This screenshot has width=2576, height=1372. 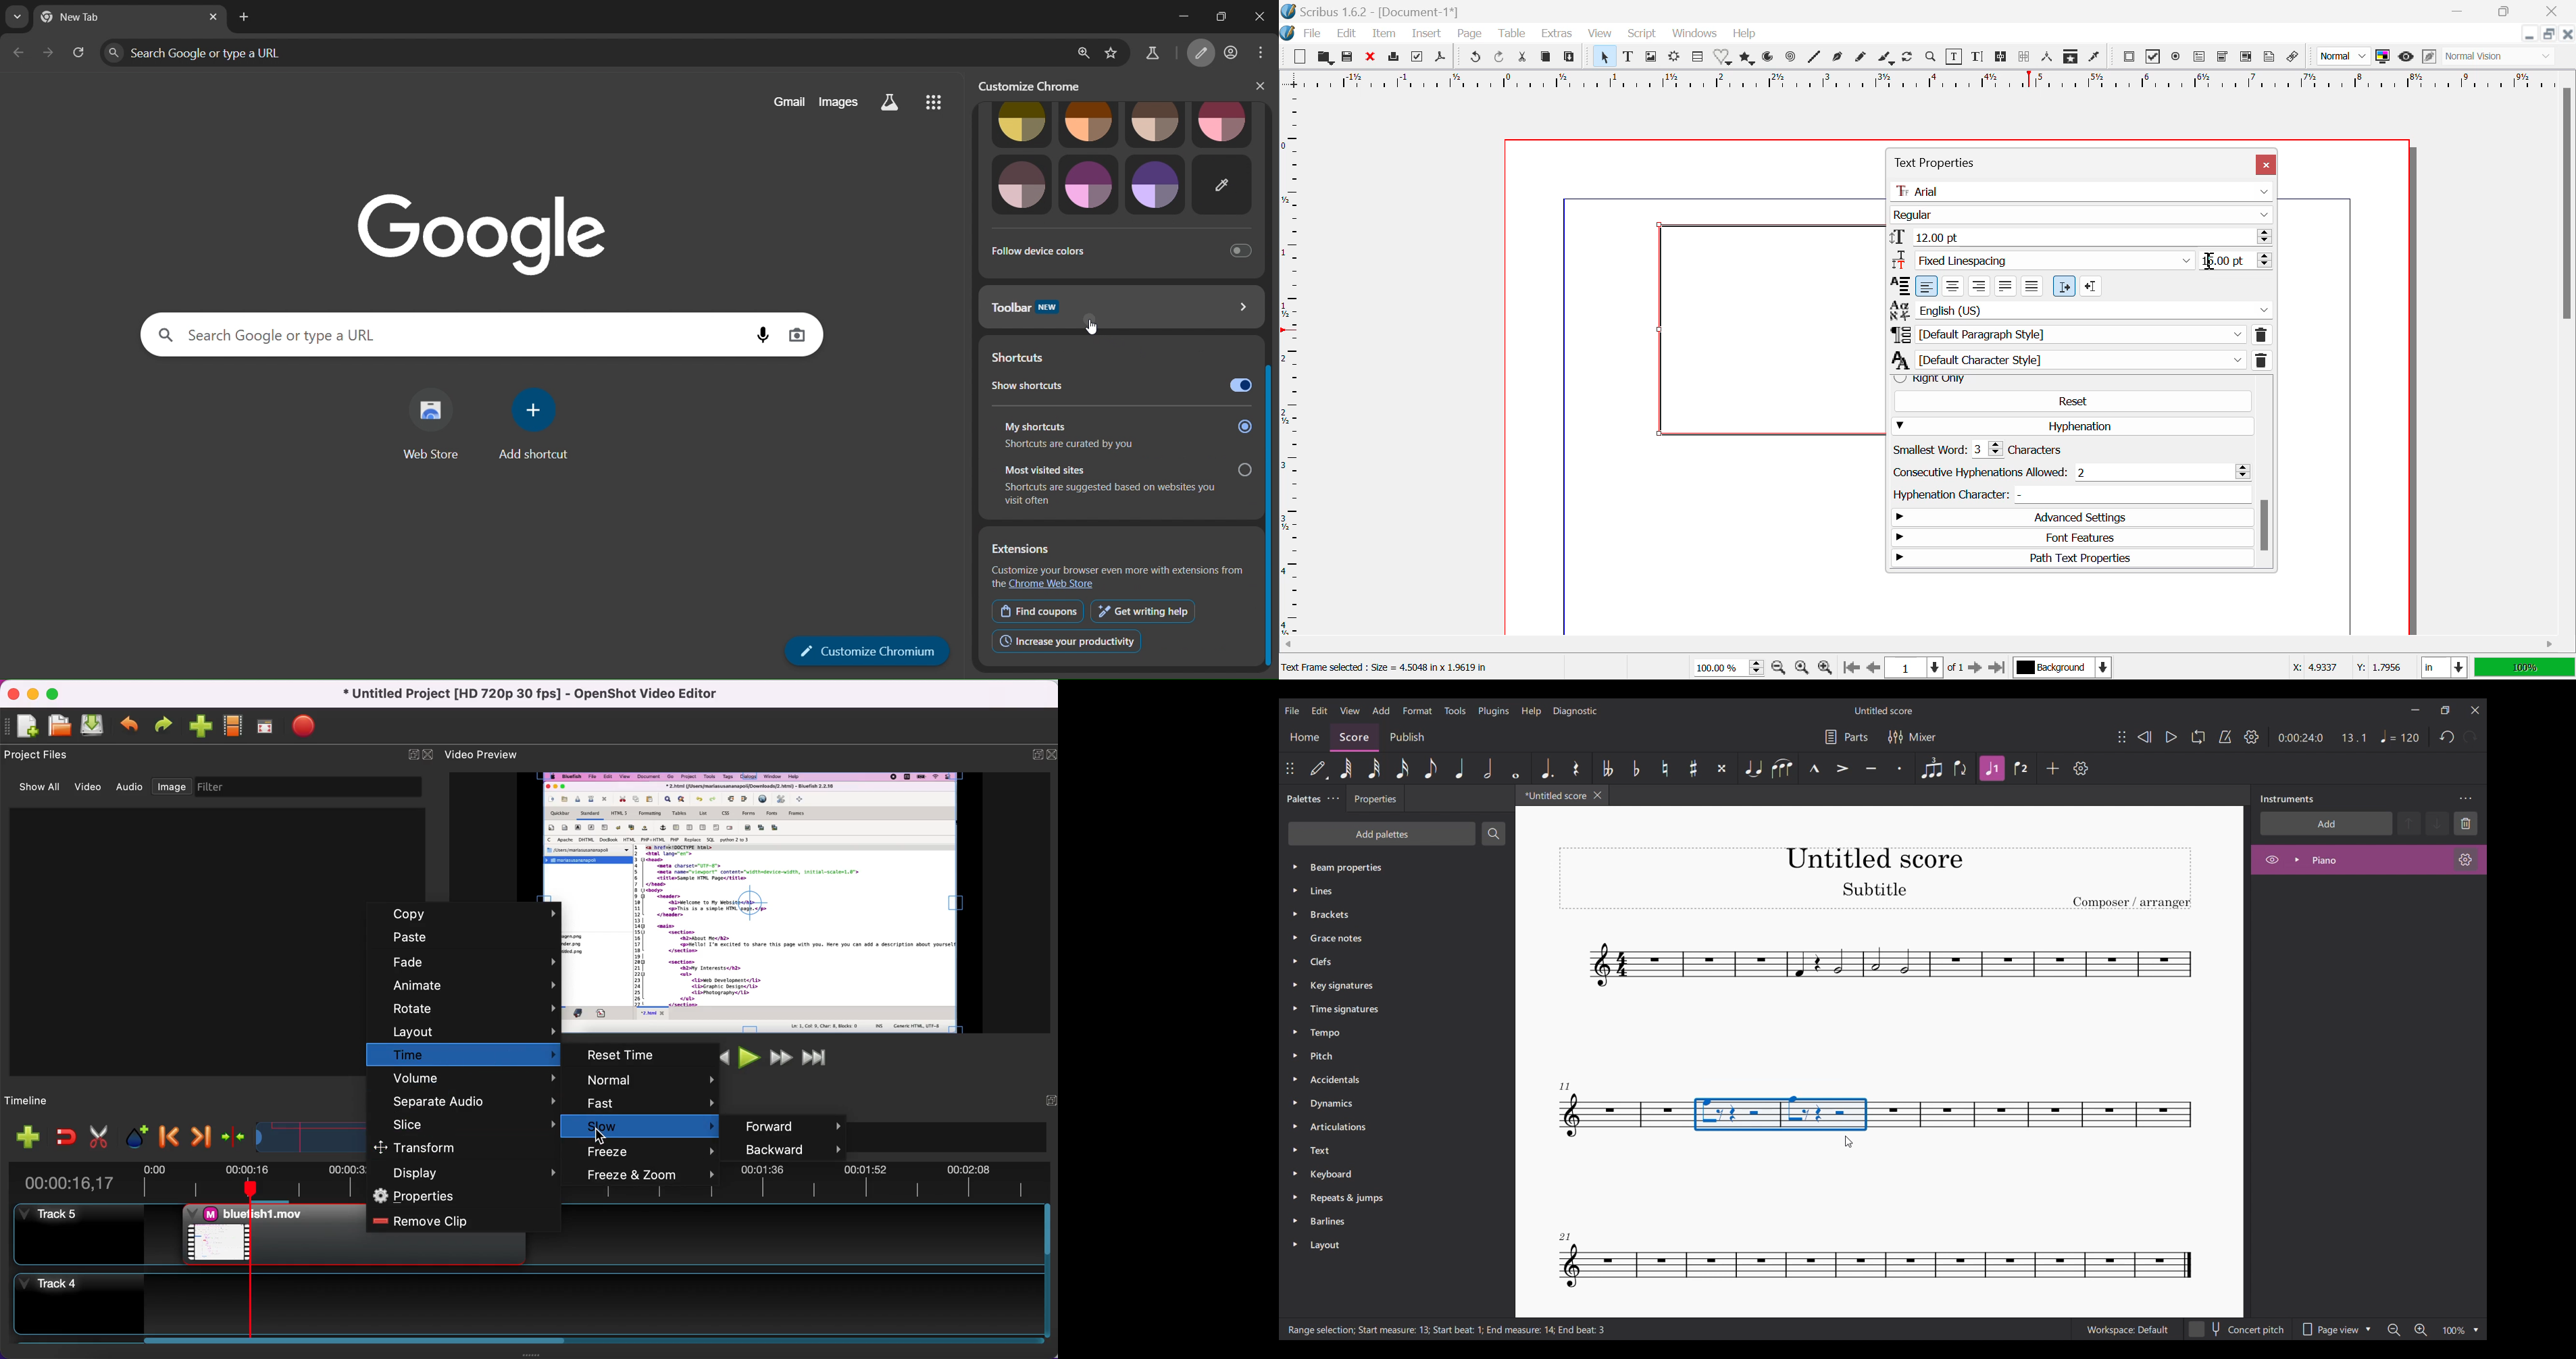 What do you see at coordinates (1119, 249) in the screenshot?
I see `follow device colors` at bounding box center [1119, 249].